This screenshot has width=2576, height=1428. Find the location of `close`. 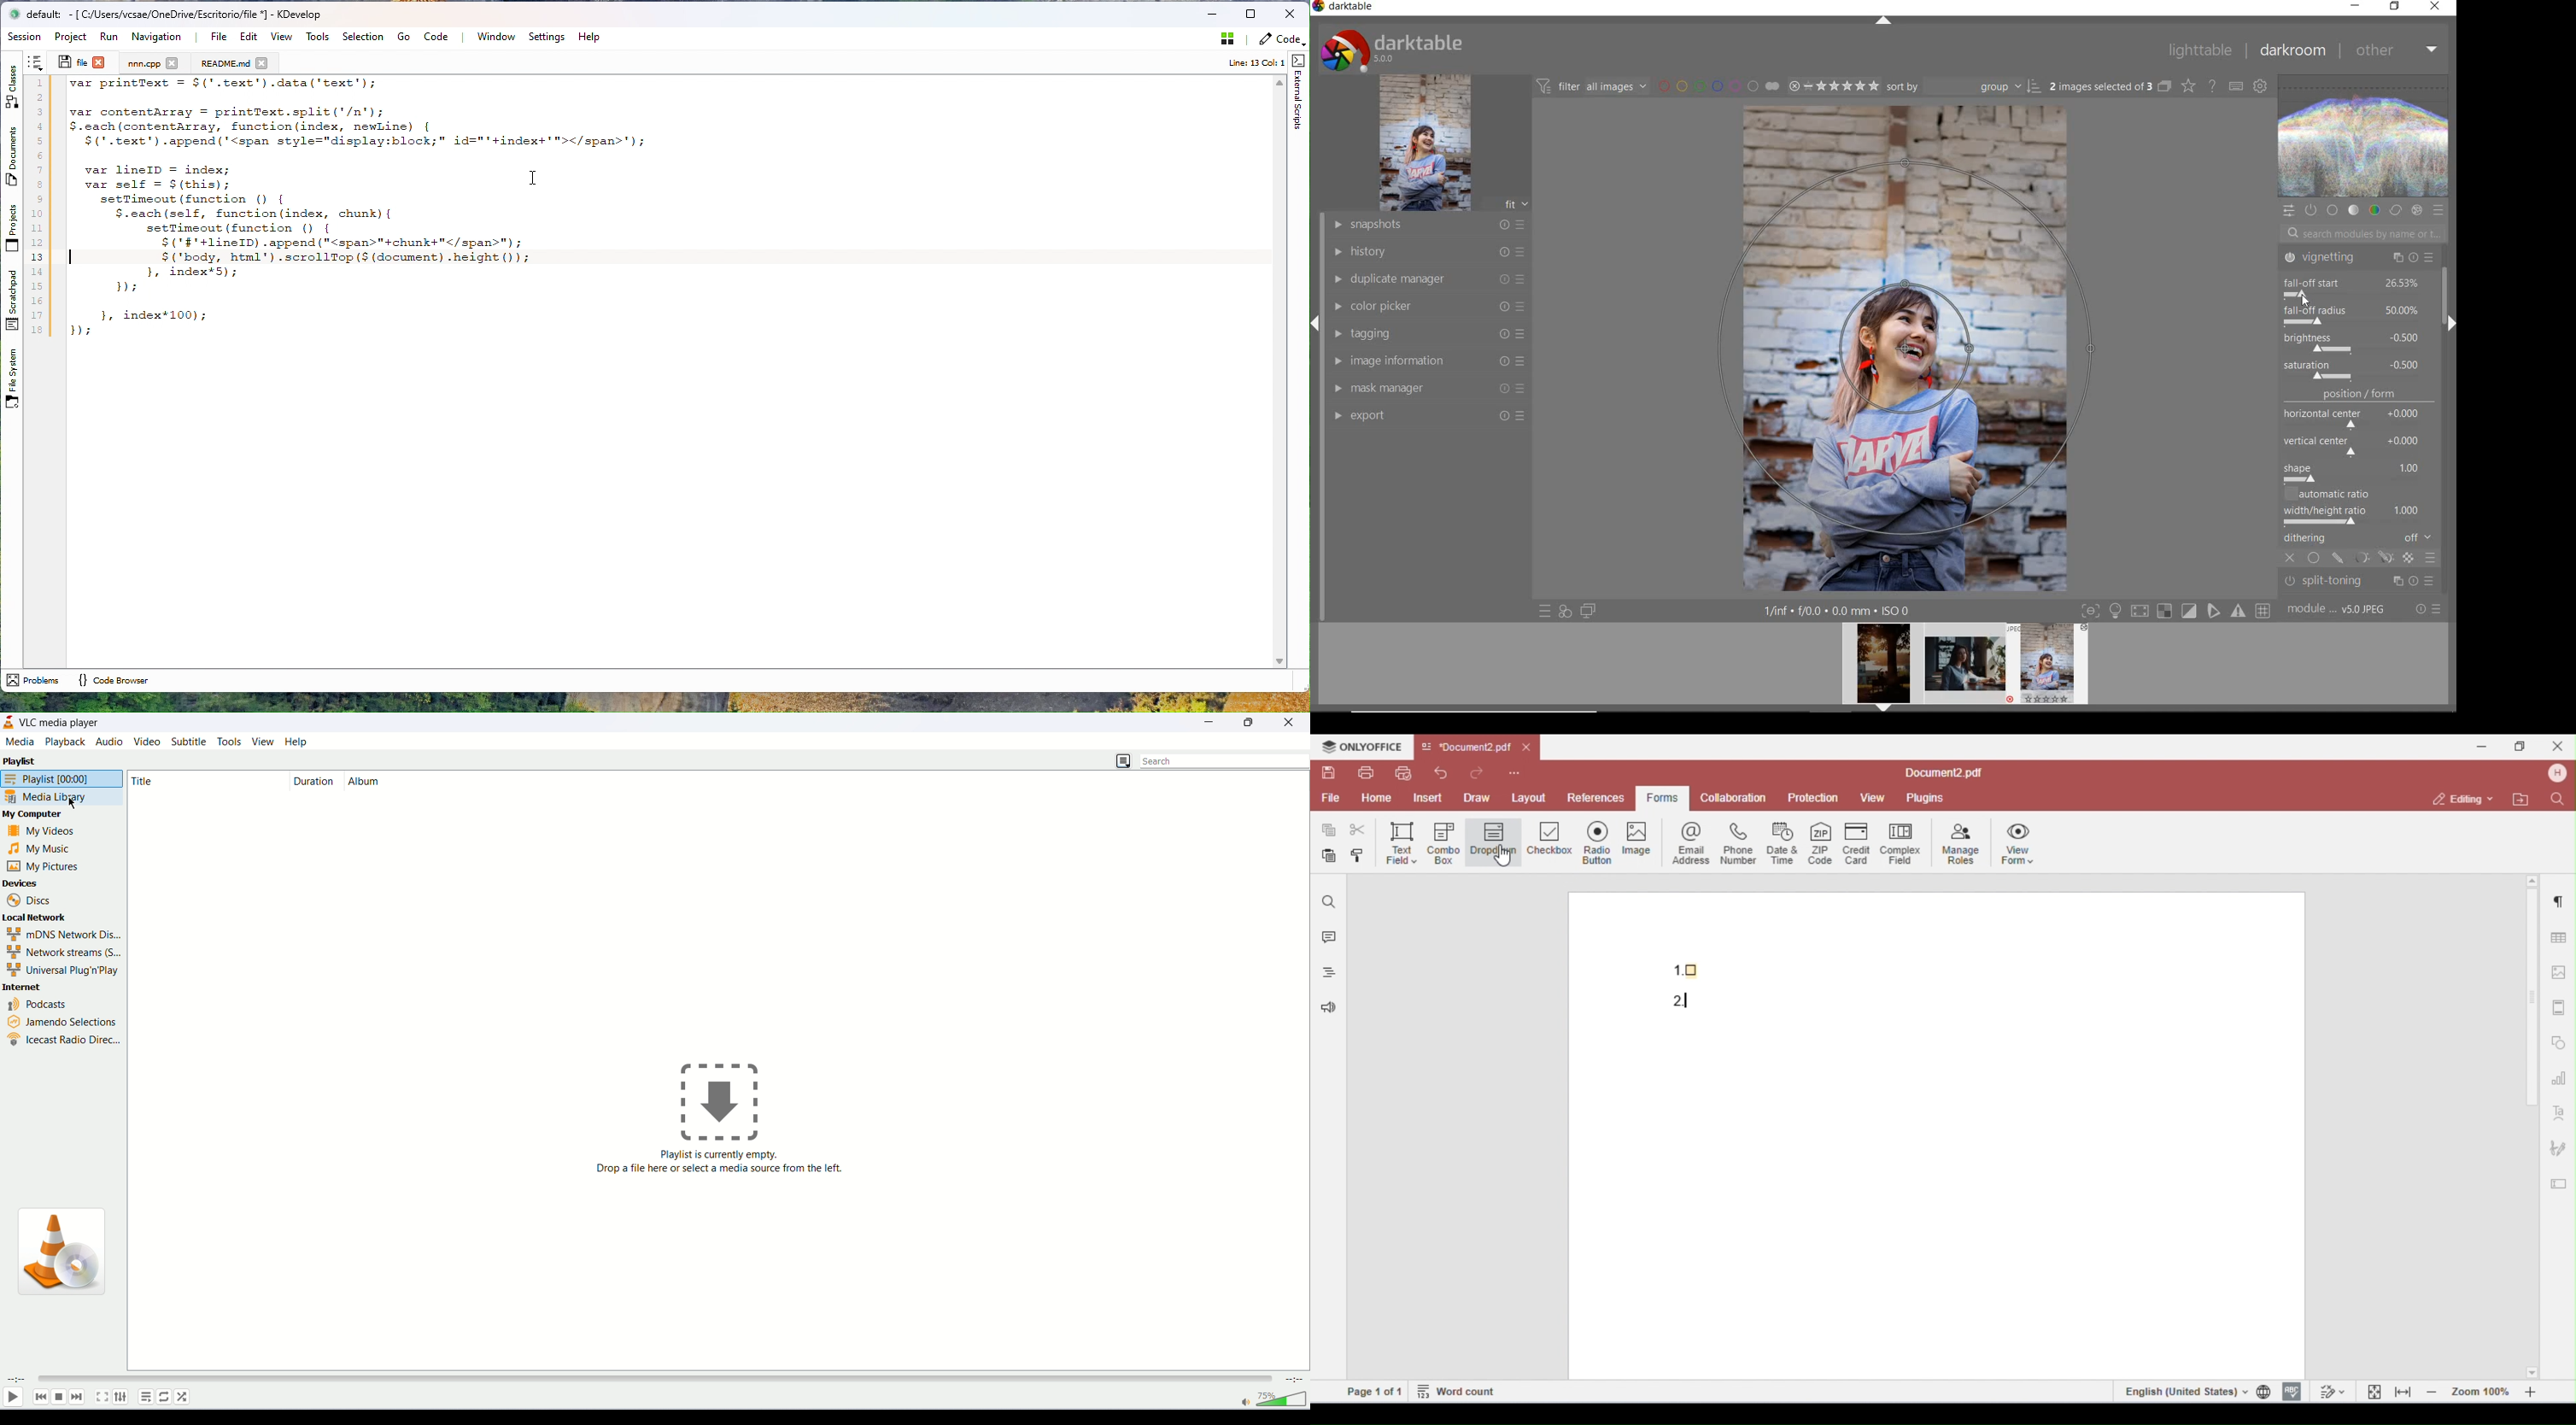

close is located at coordinates (1292, 723).